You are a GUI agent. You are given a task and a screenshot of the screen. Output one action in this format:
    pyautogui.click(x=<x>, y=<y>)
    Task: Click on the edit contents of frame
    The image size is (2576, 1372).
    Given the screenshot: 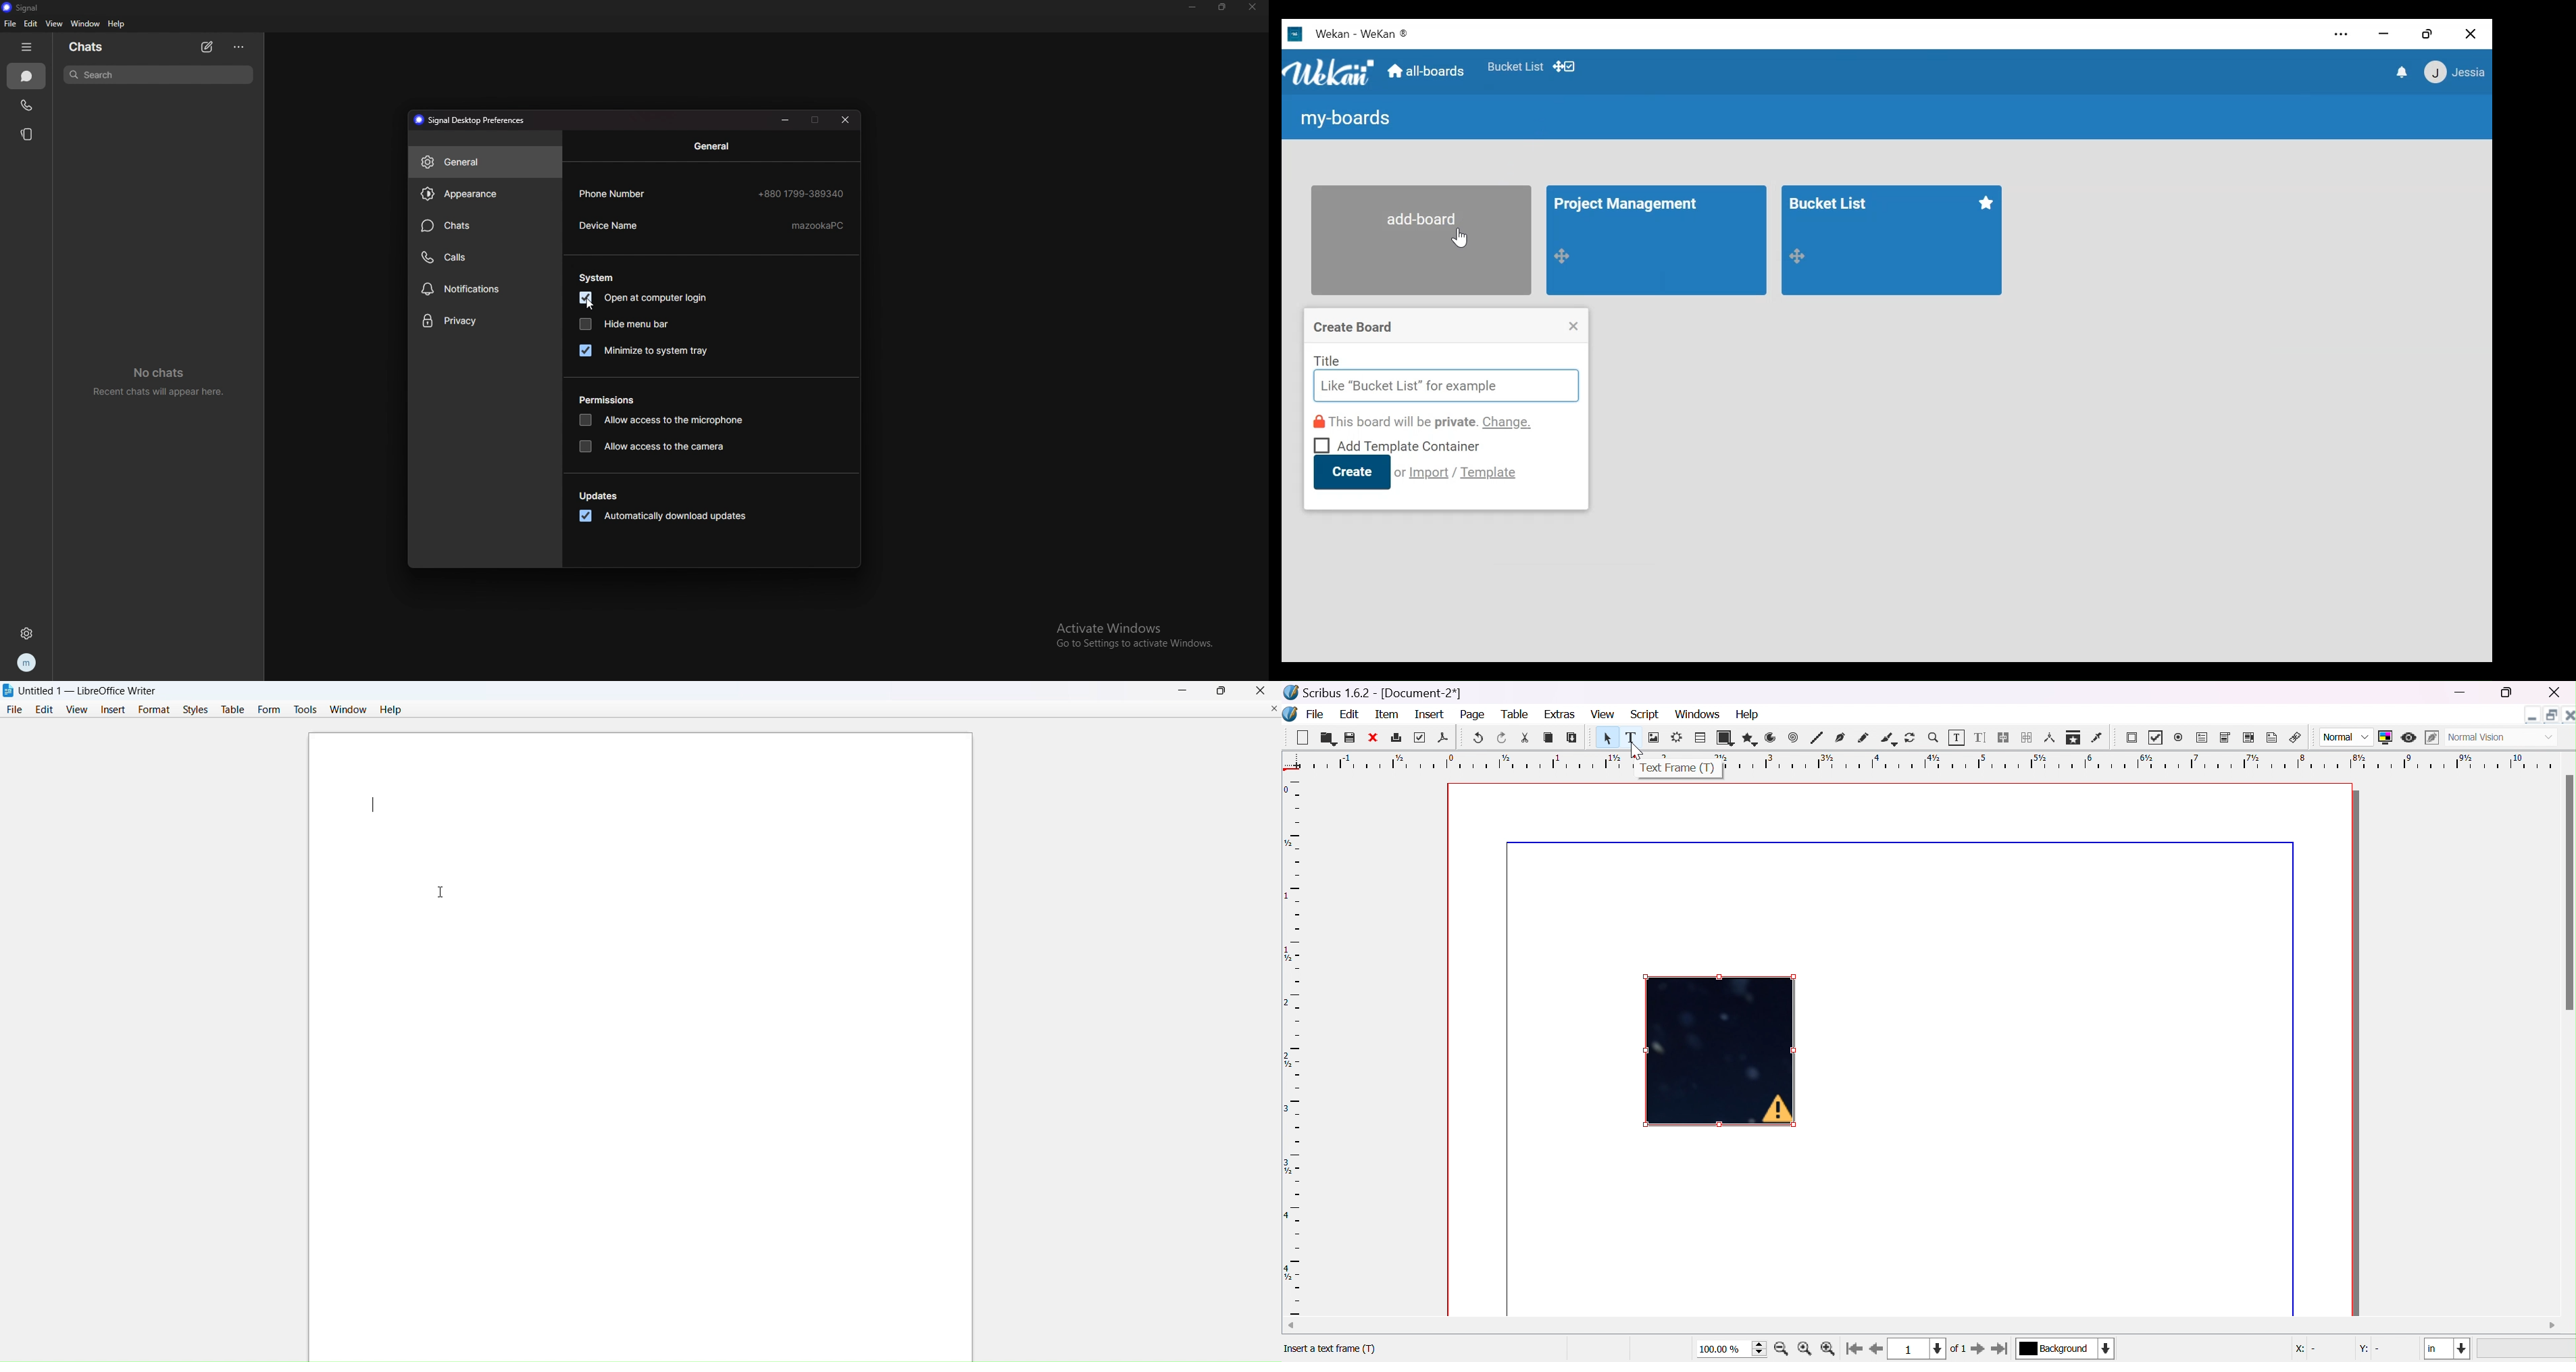 What is the action you would take?
    pyautogui.click(x=1956, y=736)
    